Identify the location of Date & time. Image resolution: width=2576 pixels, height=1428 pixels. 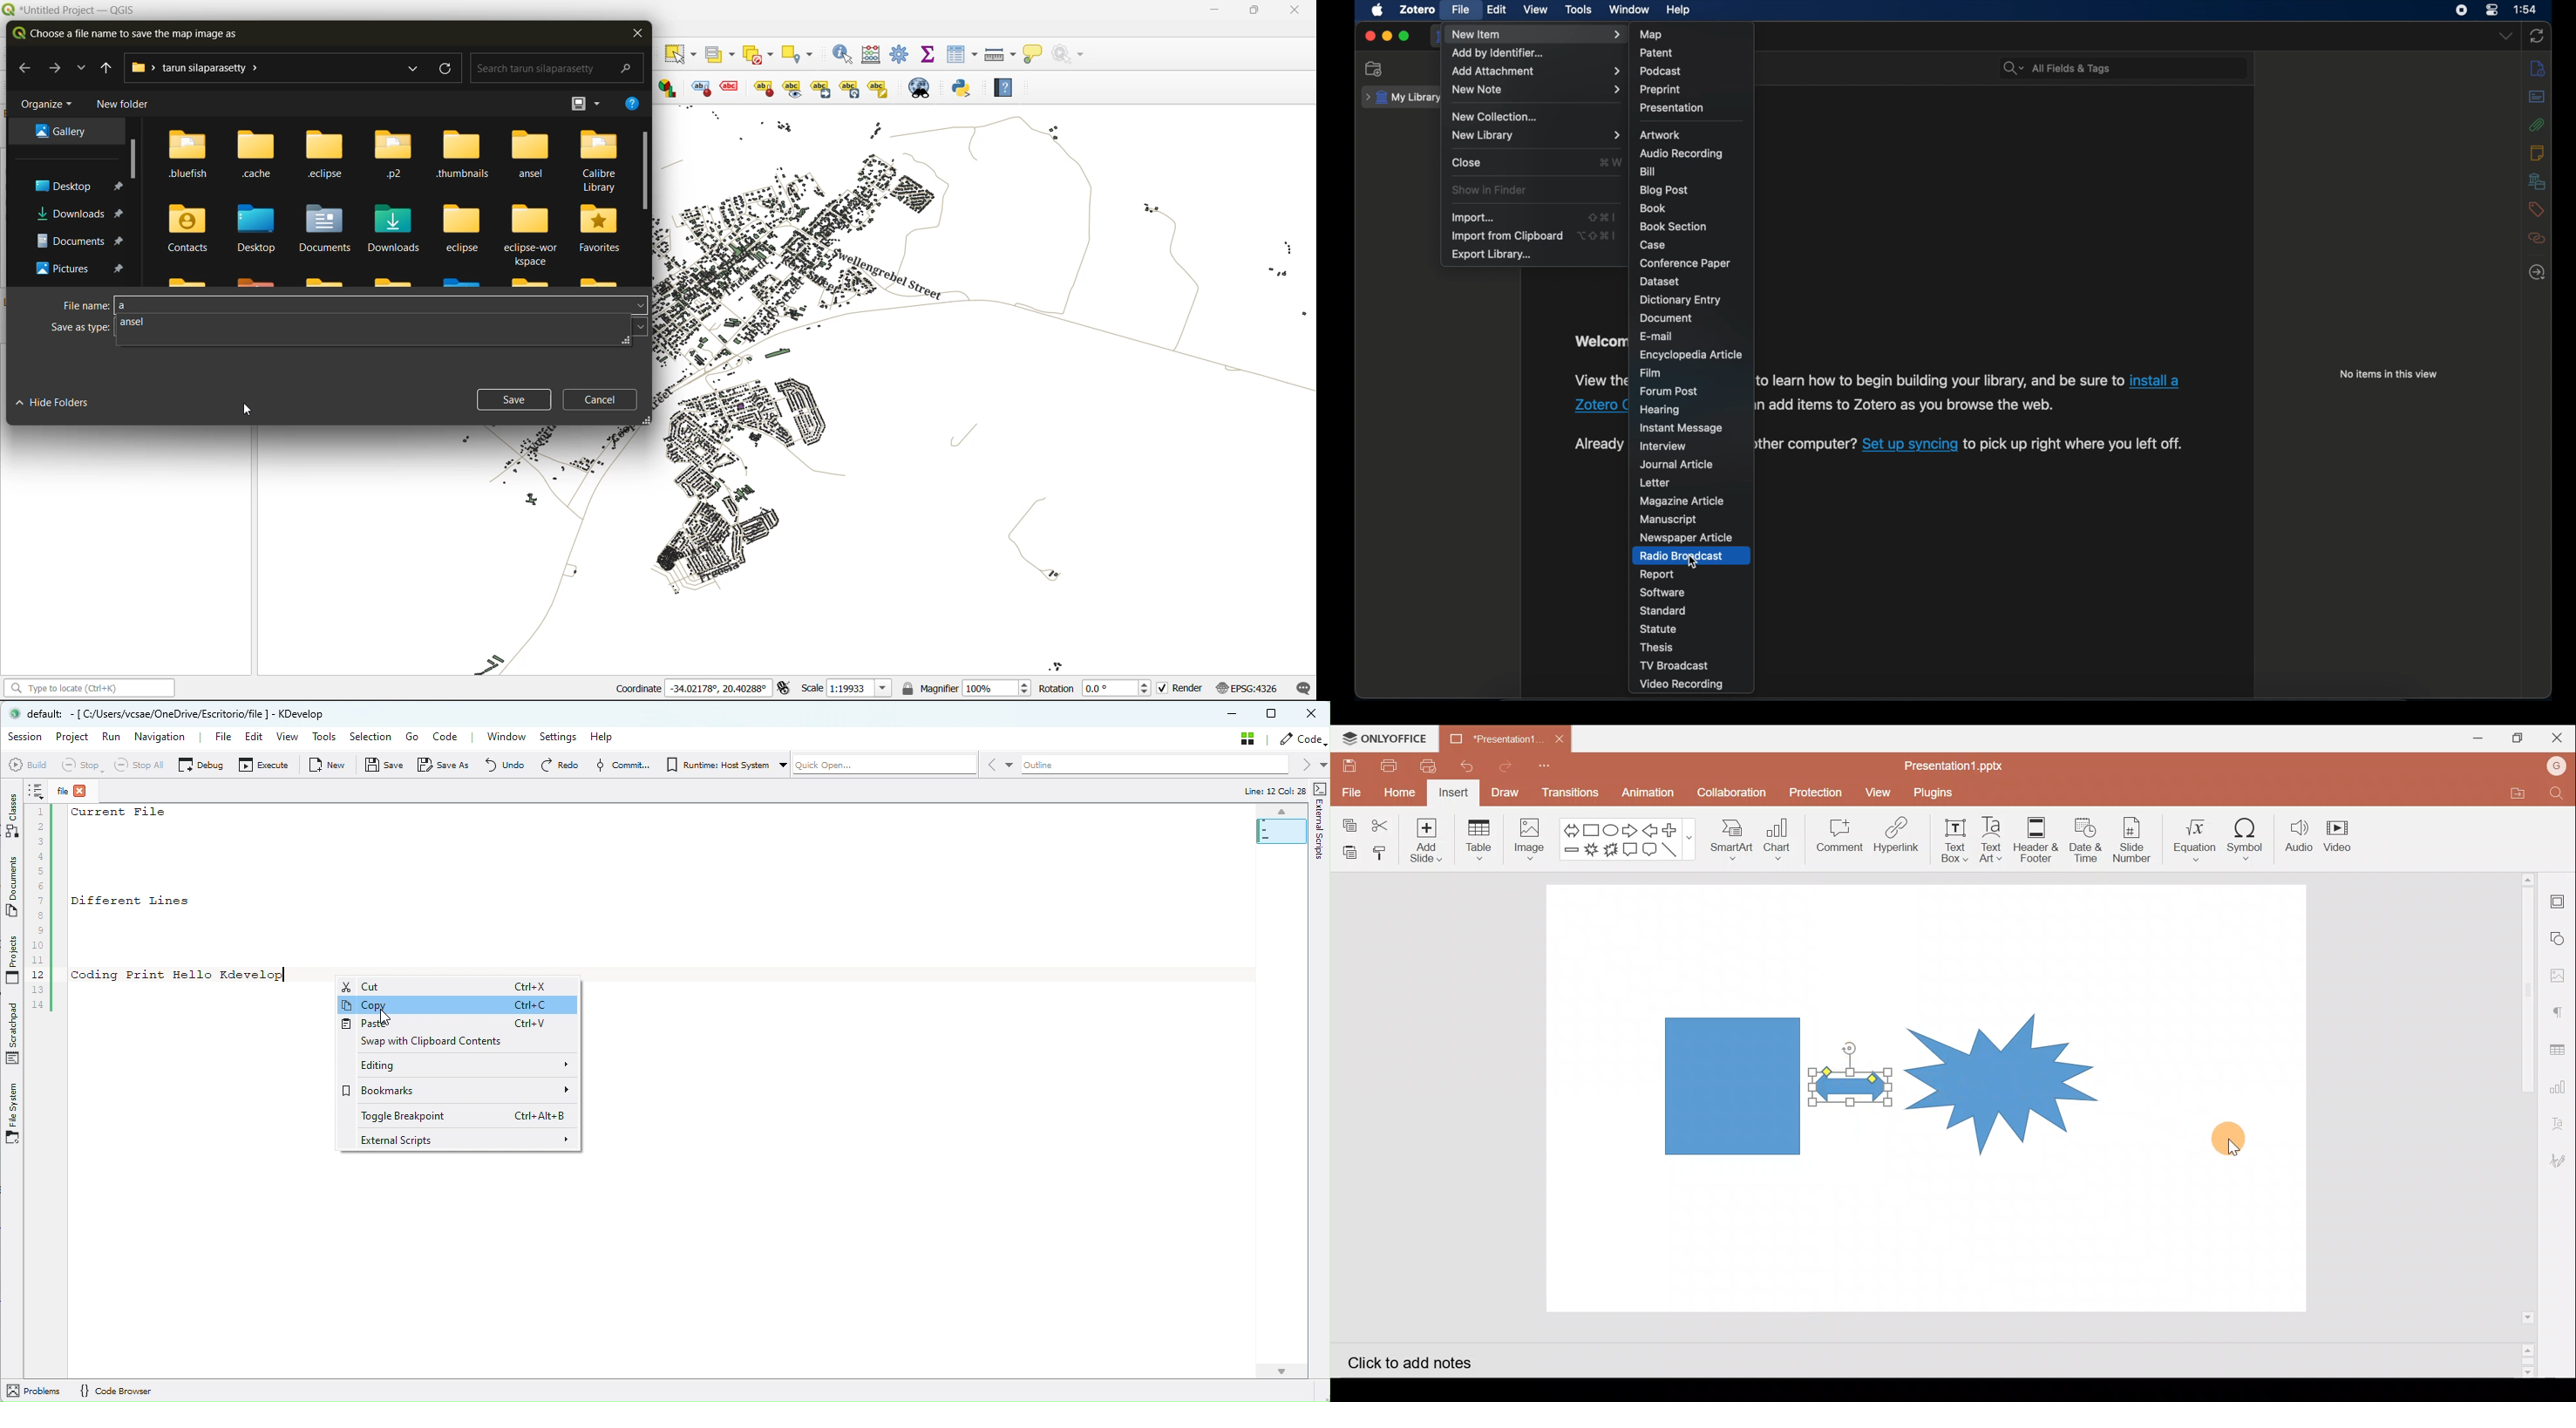
(2086, 840).